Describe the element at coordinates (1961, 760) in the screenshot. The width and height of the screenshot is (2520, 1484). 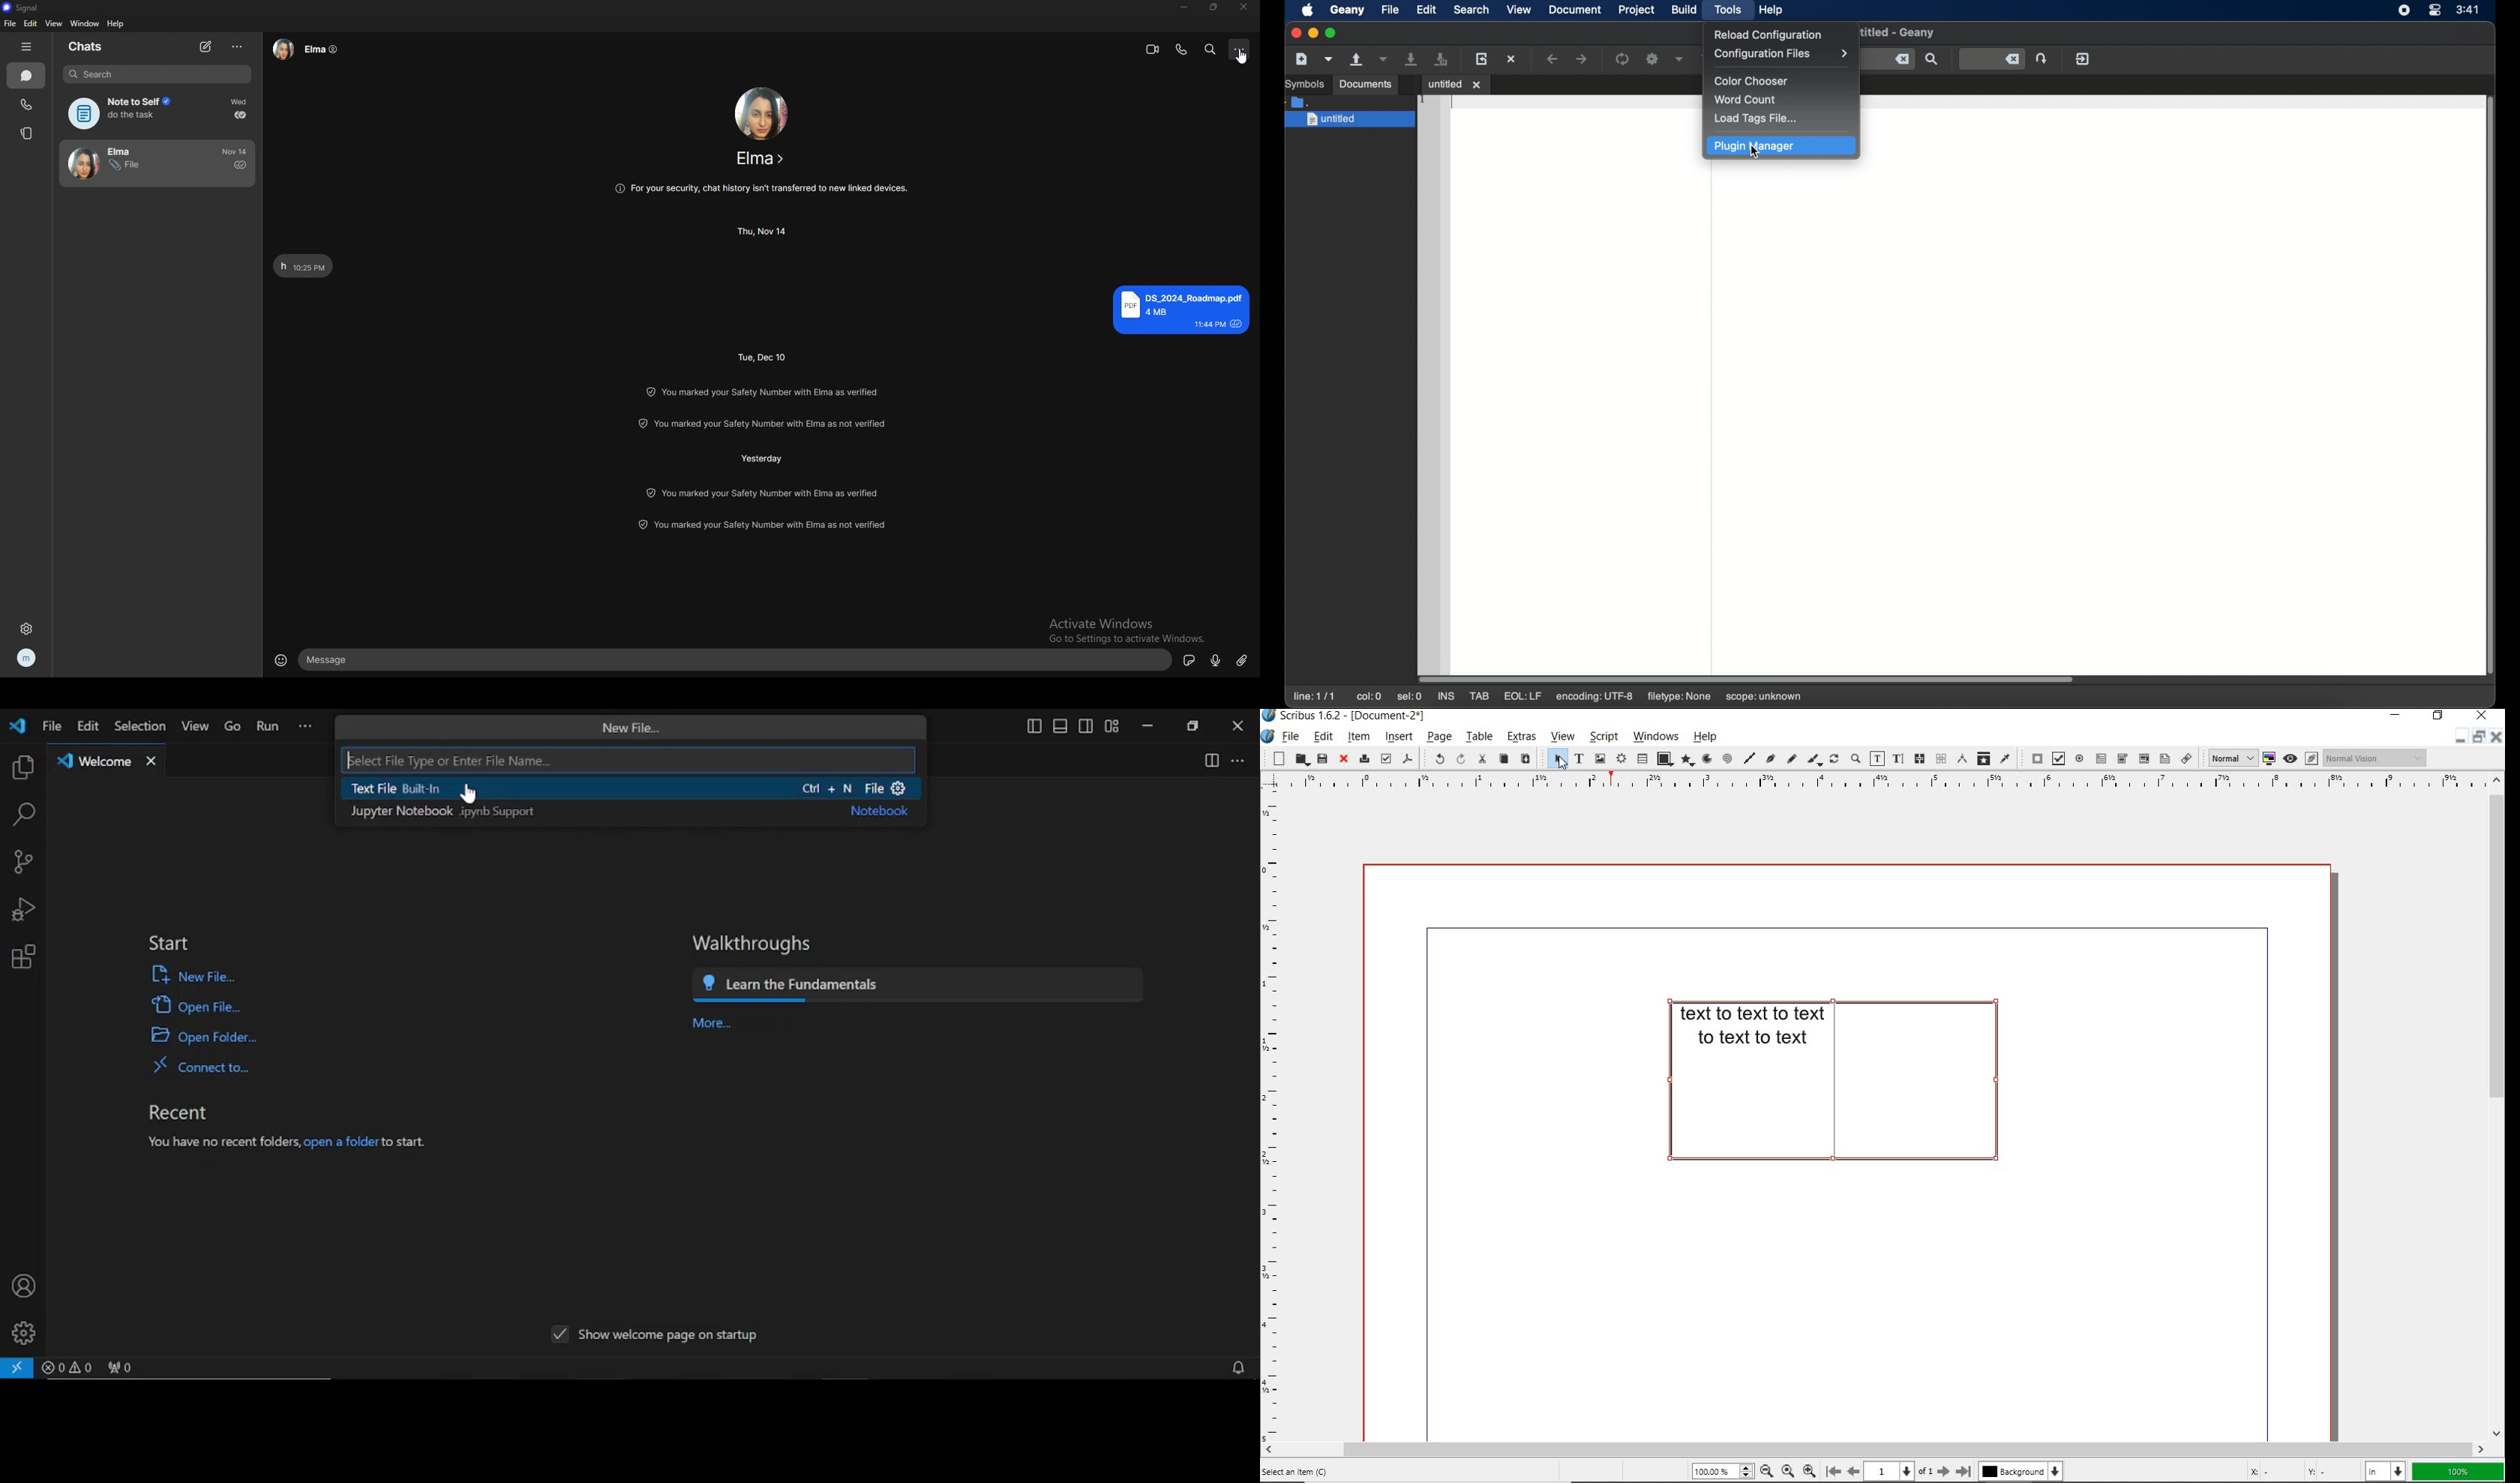
I see `measurements` at that location.